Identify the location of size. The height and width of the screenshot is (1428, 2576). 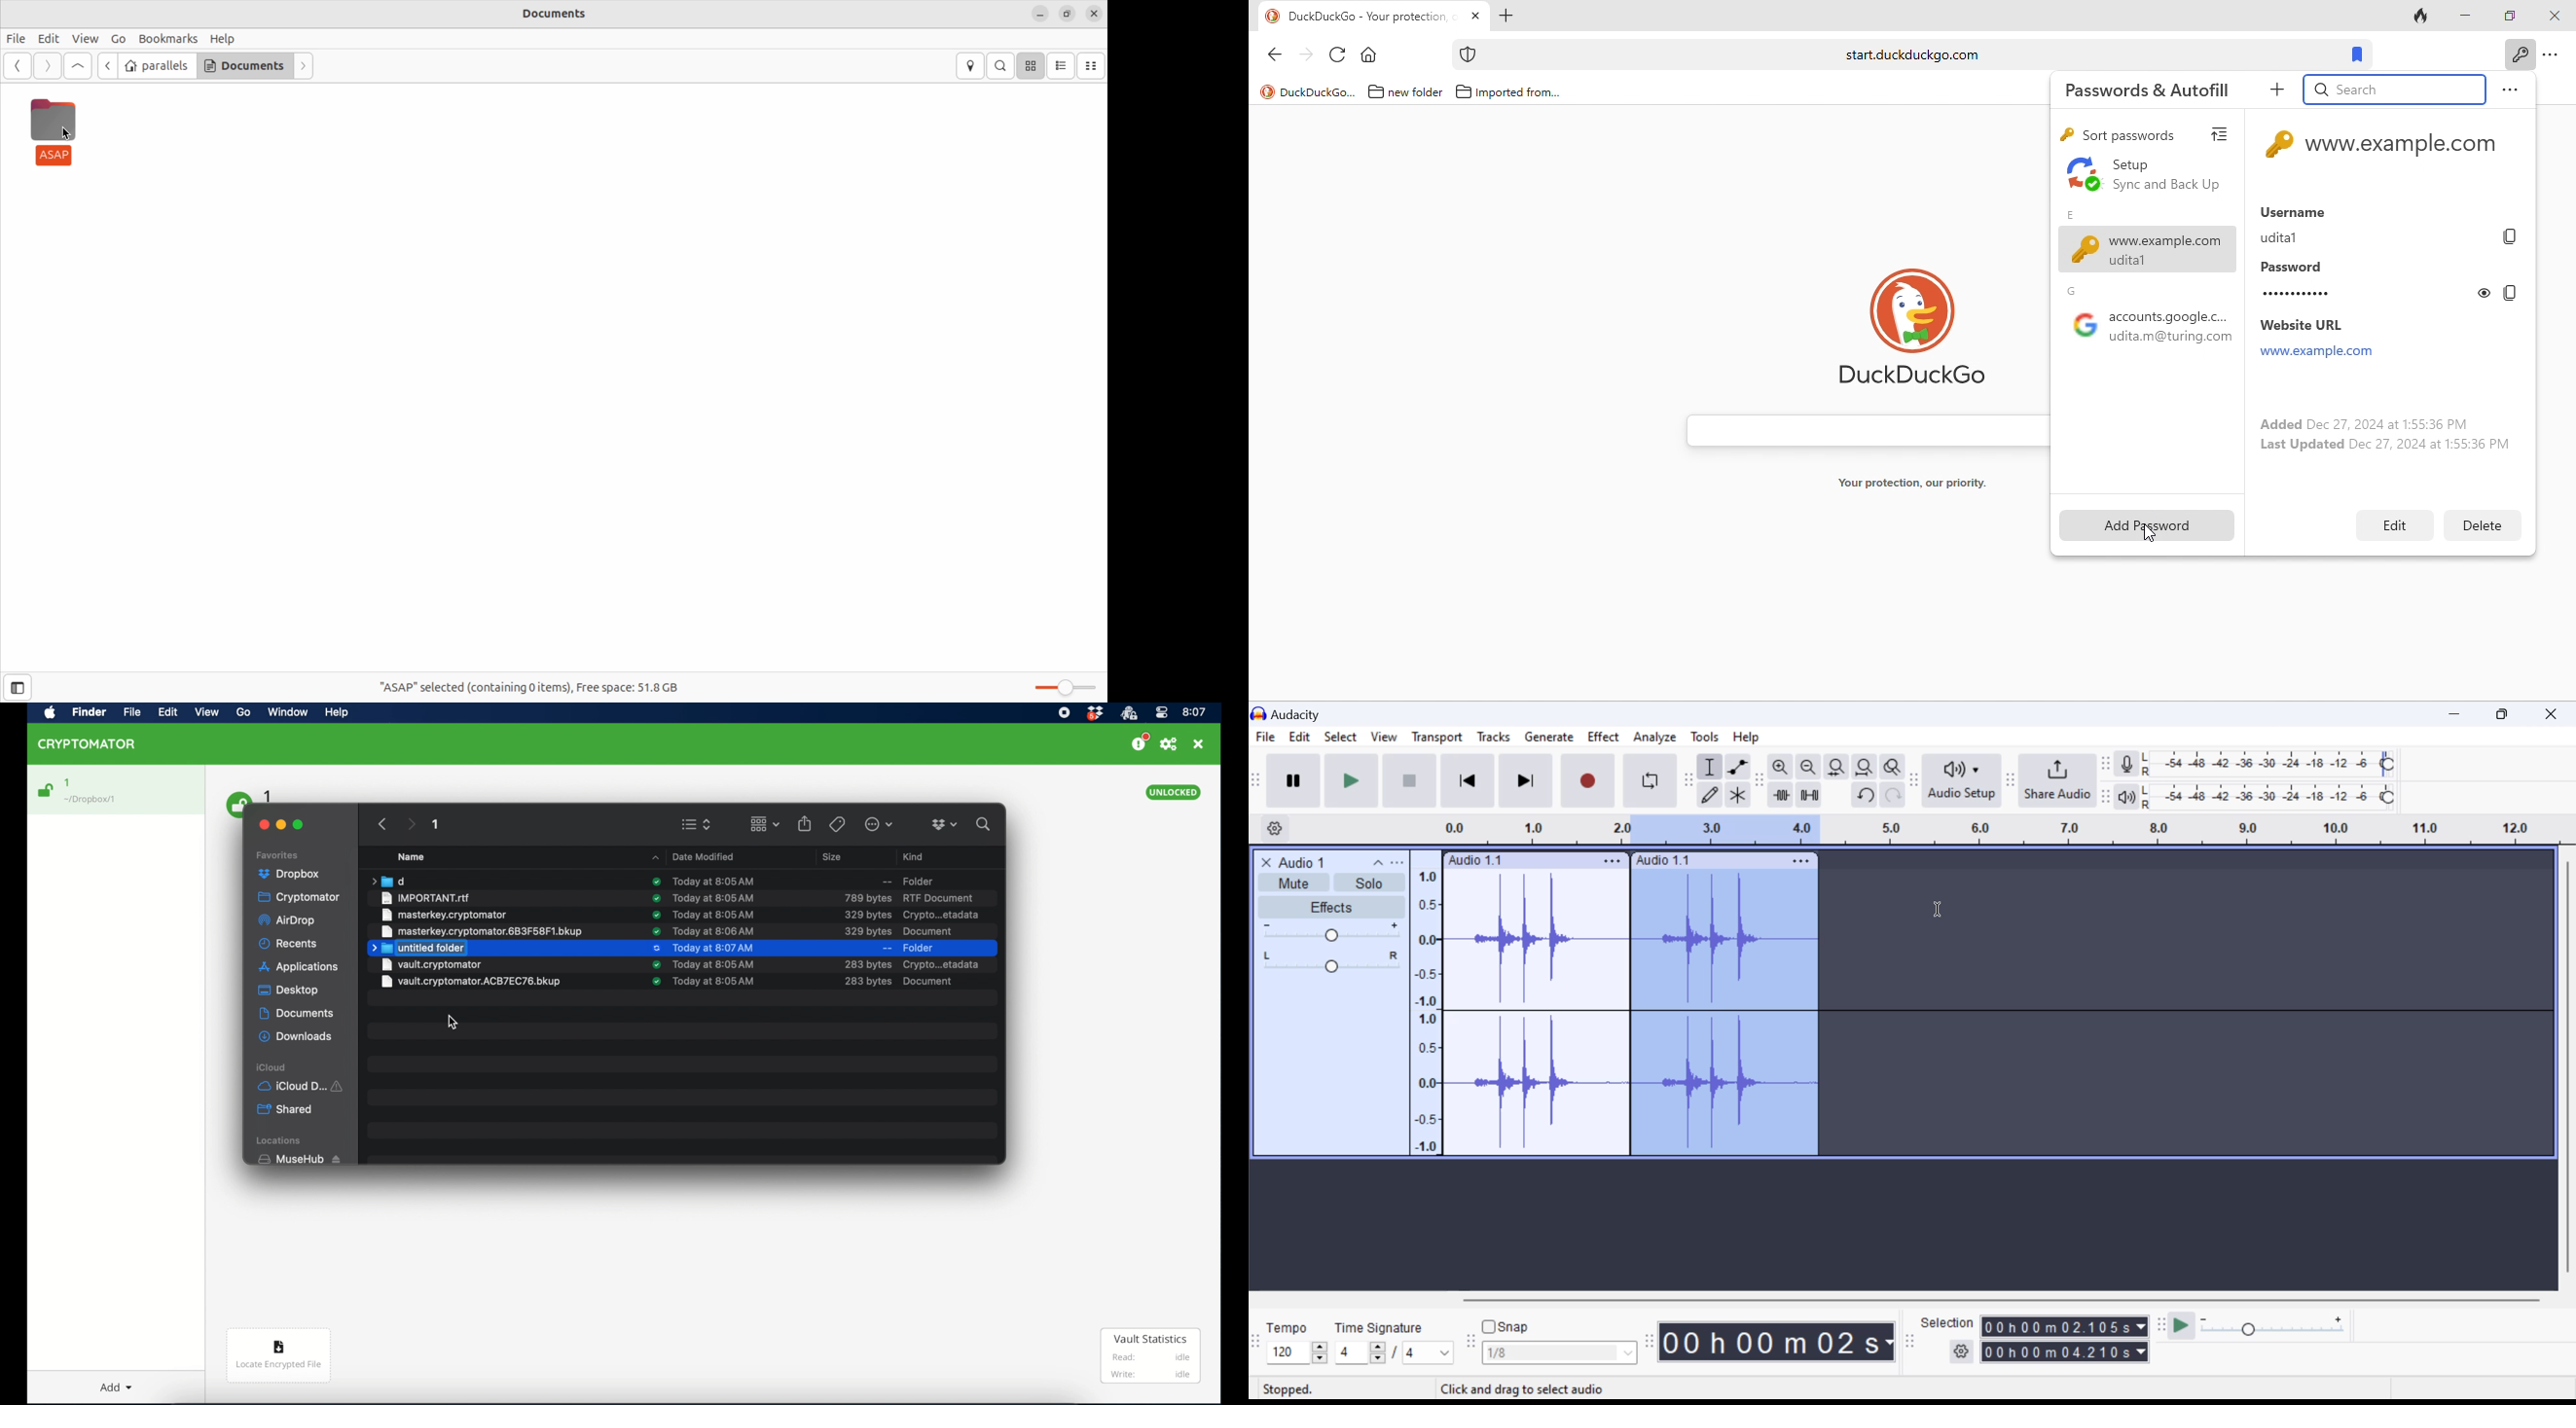
(867, 898).